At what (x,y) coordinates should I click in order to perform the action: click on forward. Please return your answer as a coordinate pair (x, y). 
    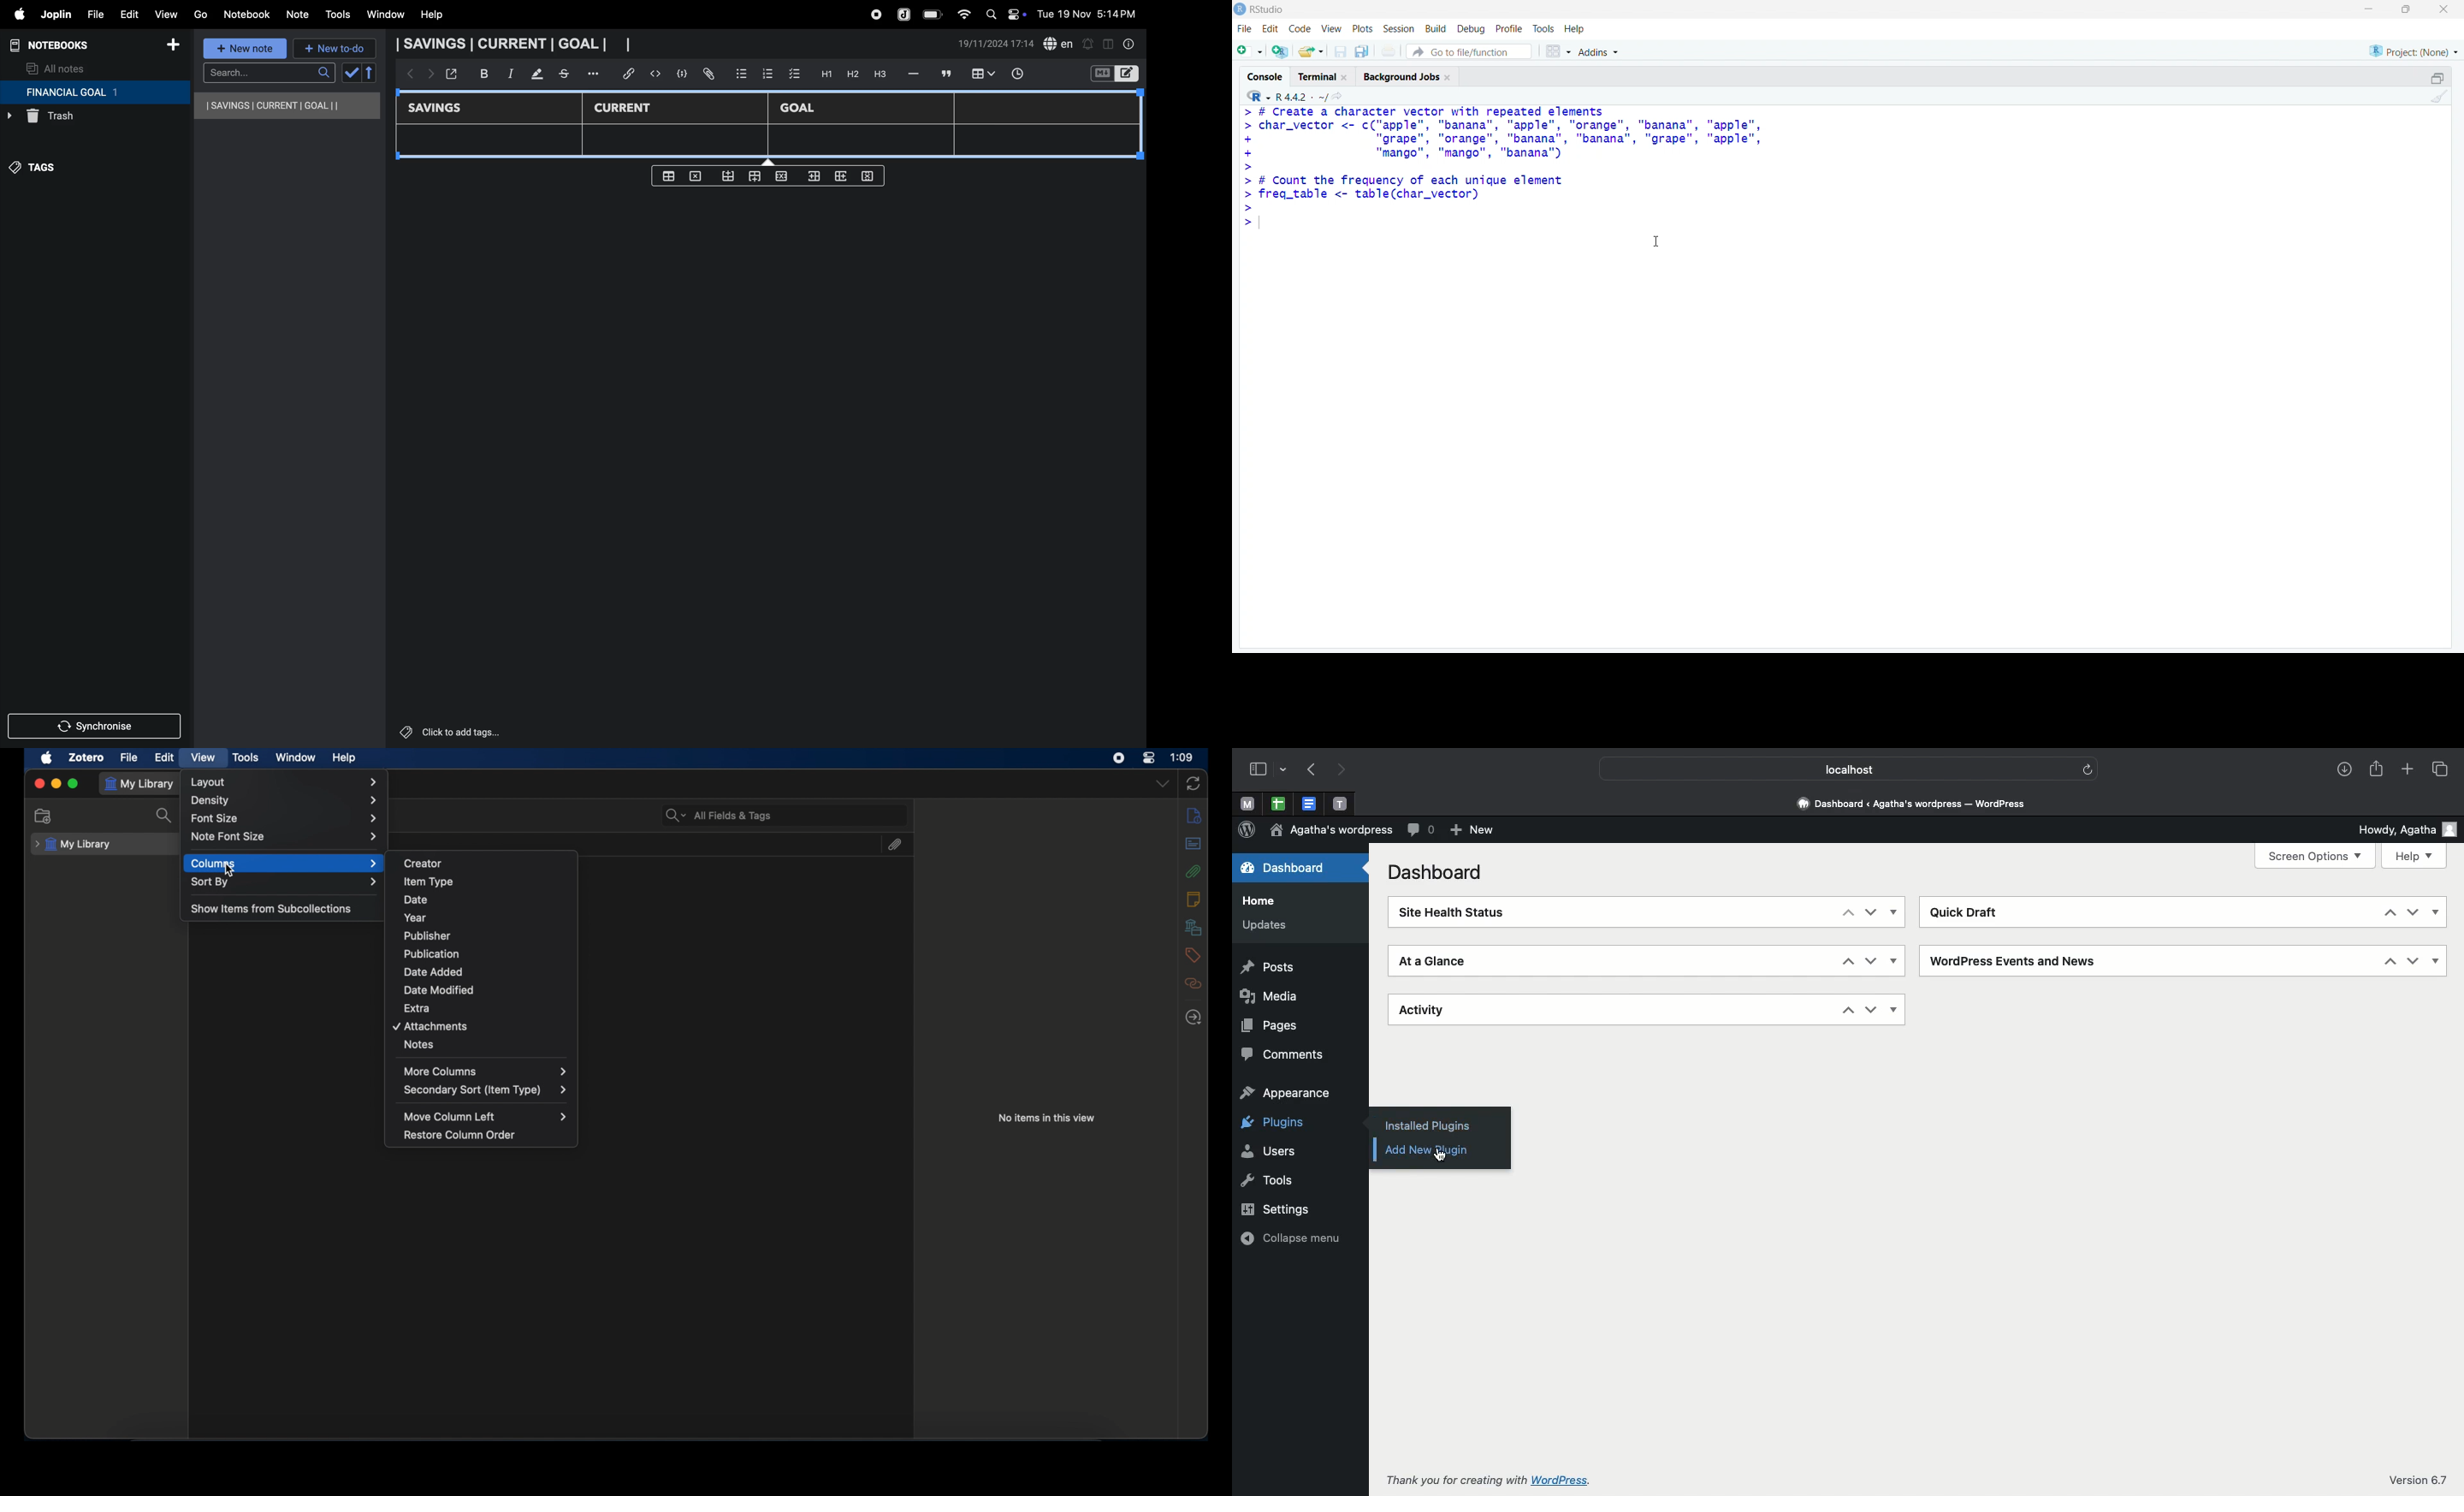
    Looking at the image, I should click on (428, 76).